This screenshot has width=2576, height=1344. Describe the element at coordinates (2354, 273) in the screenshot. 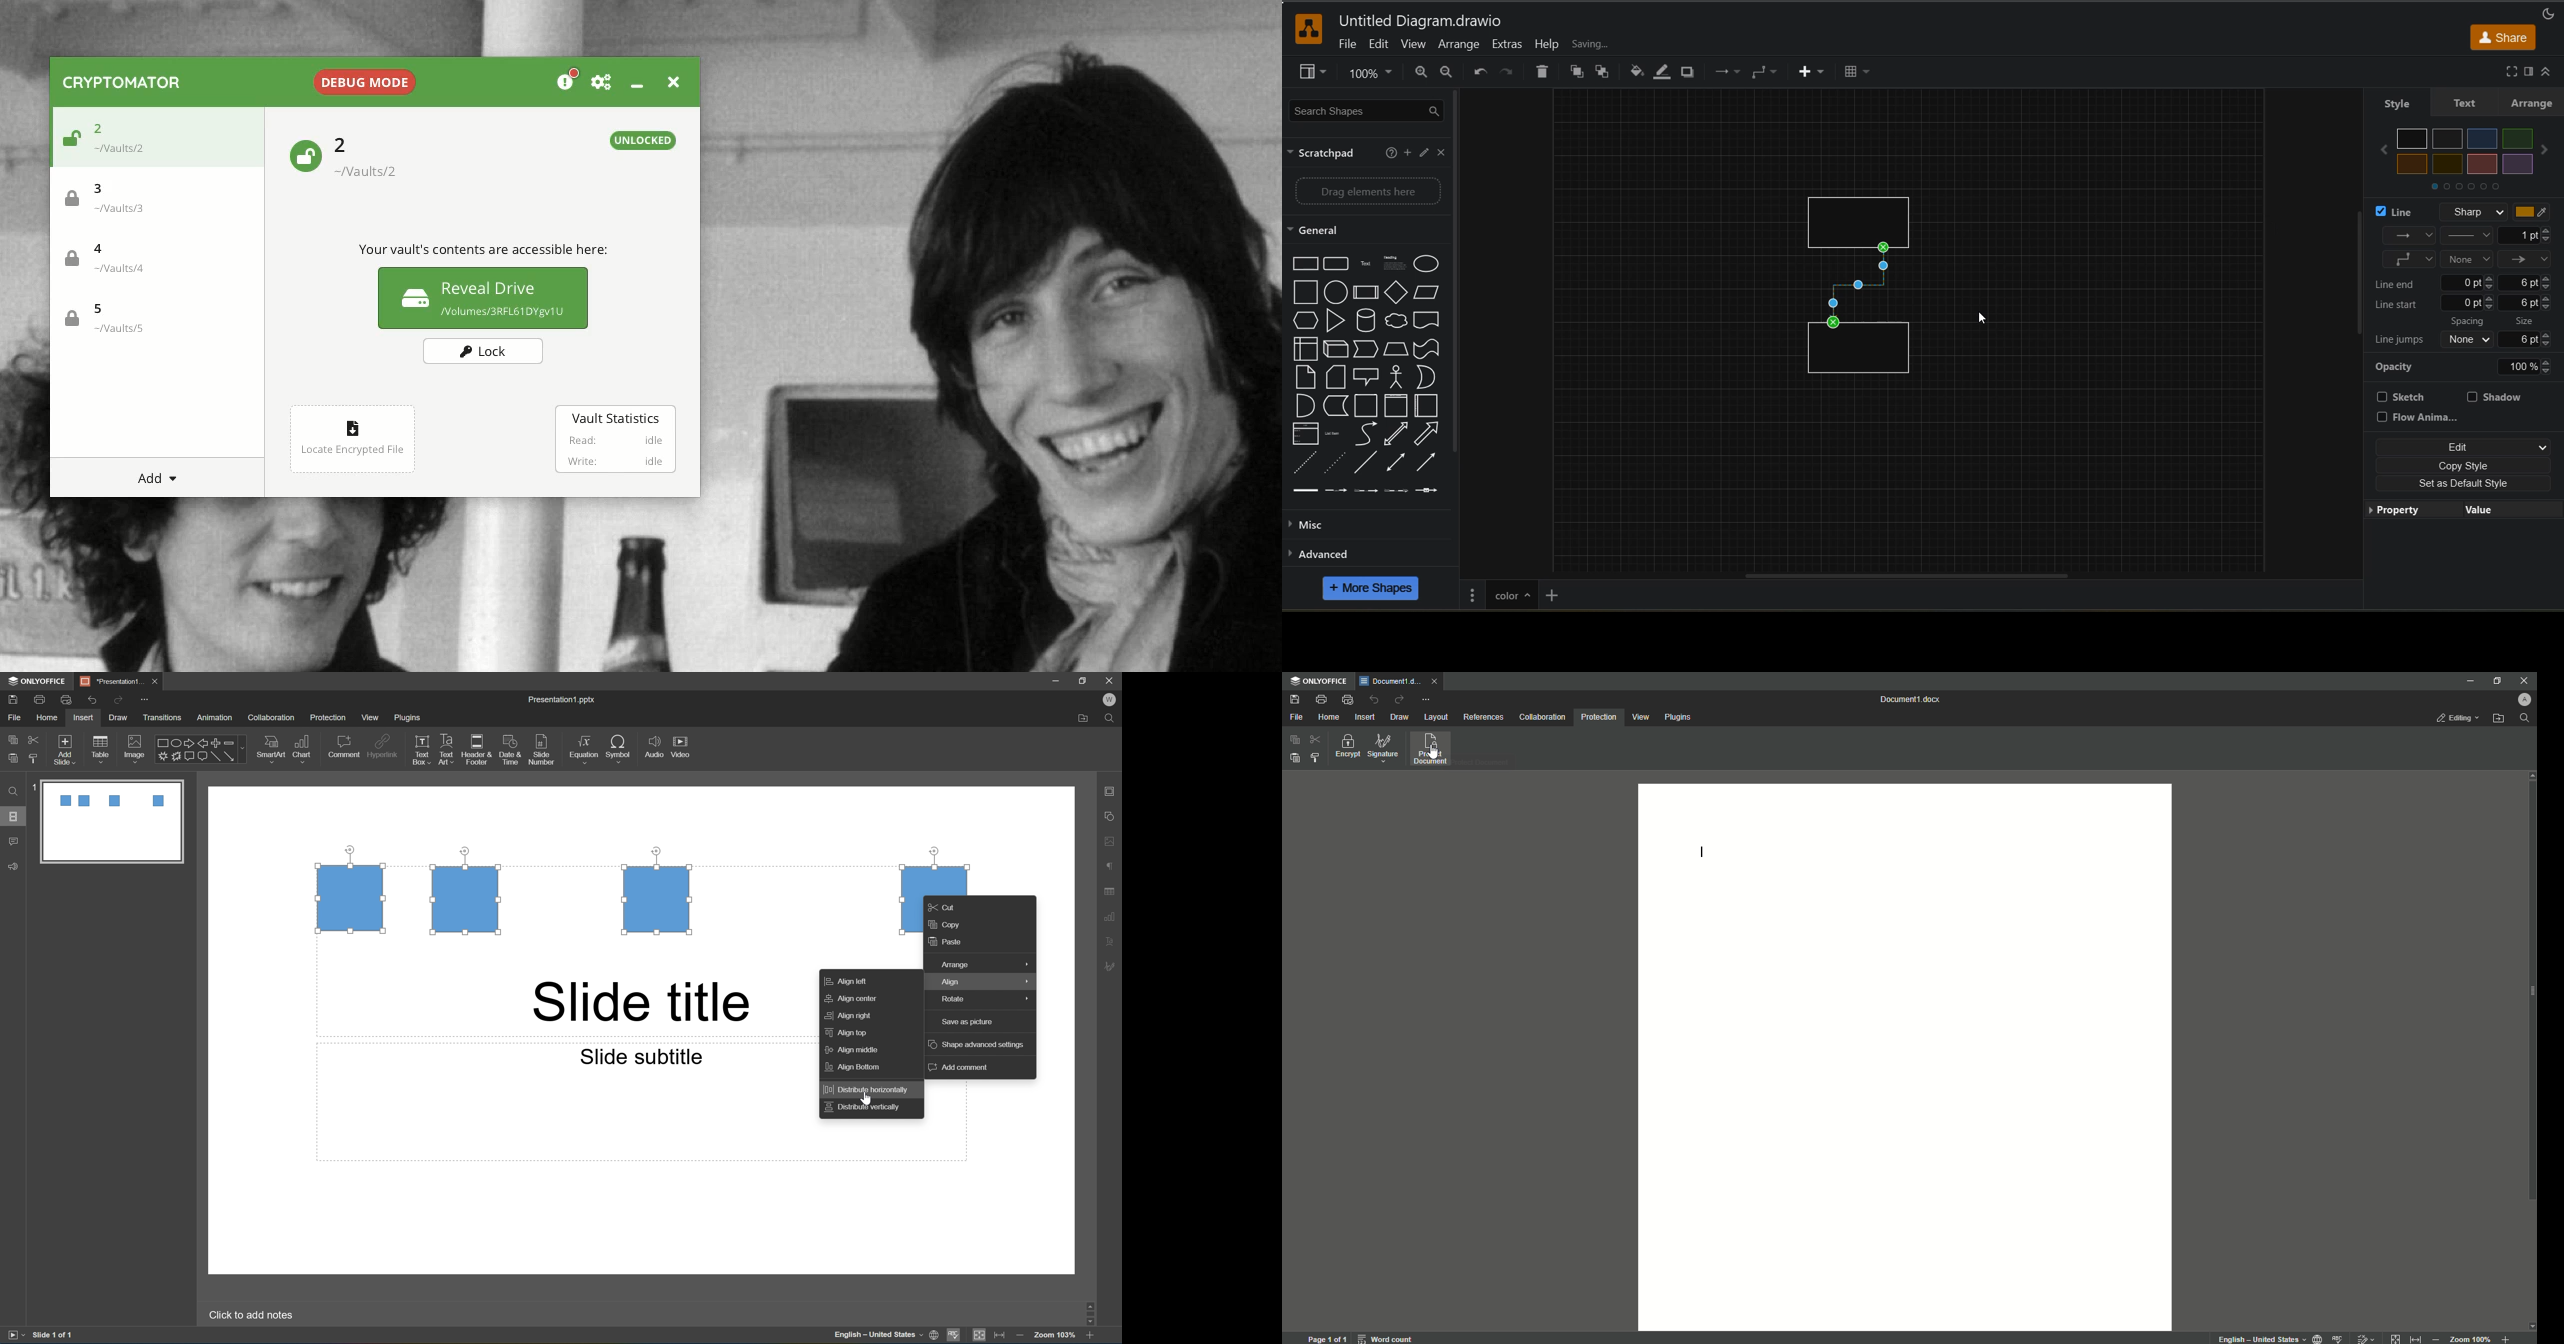

I see `vertical scroll bar` at that location.